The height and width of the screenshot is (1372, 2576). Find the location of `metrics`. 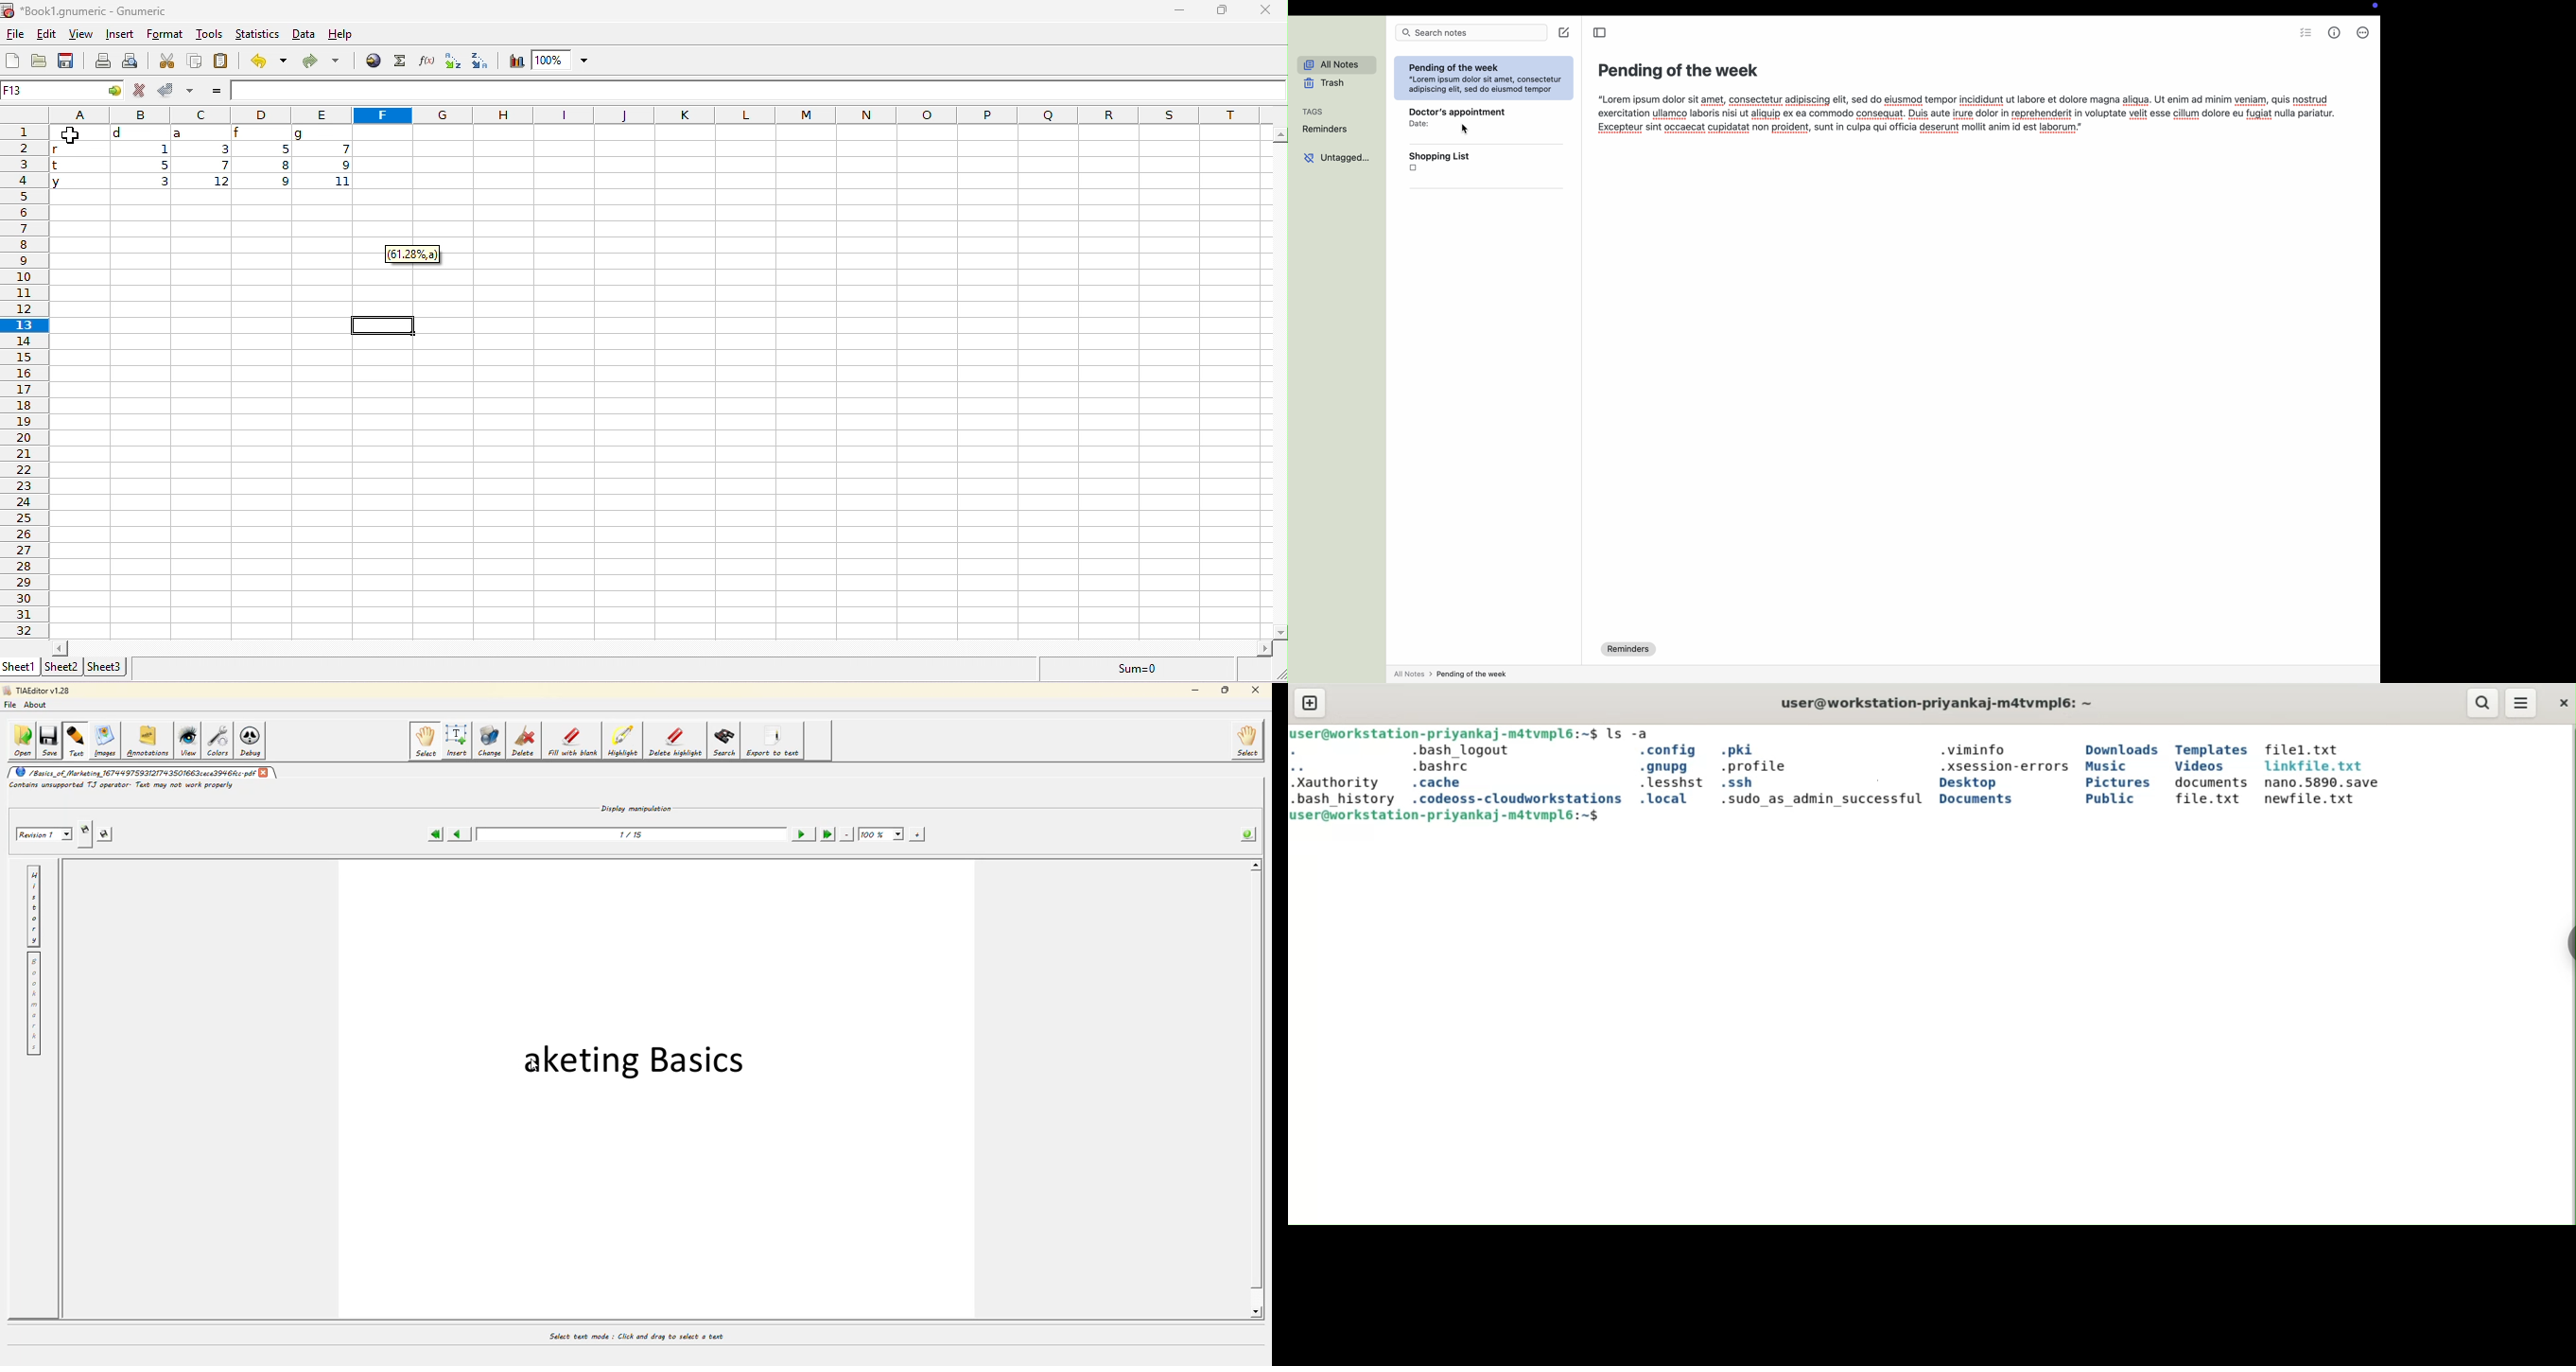

metrics is located at coordinates (2334, 33).